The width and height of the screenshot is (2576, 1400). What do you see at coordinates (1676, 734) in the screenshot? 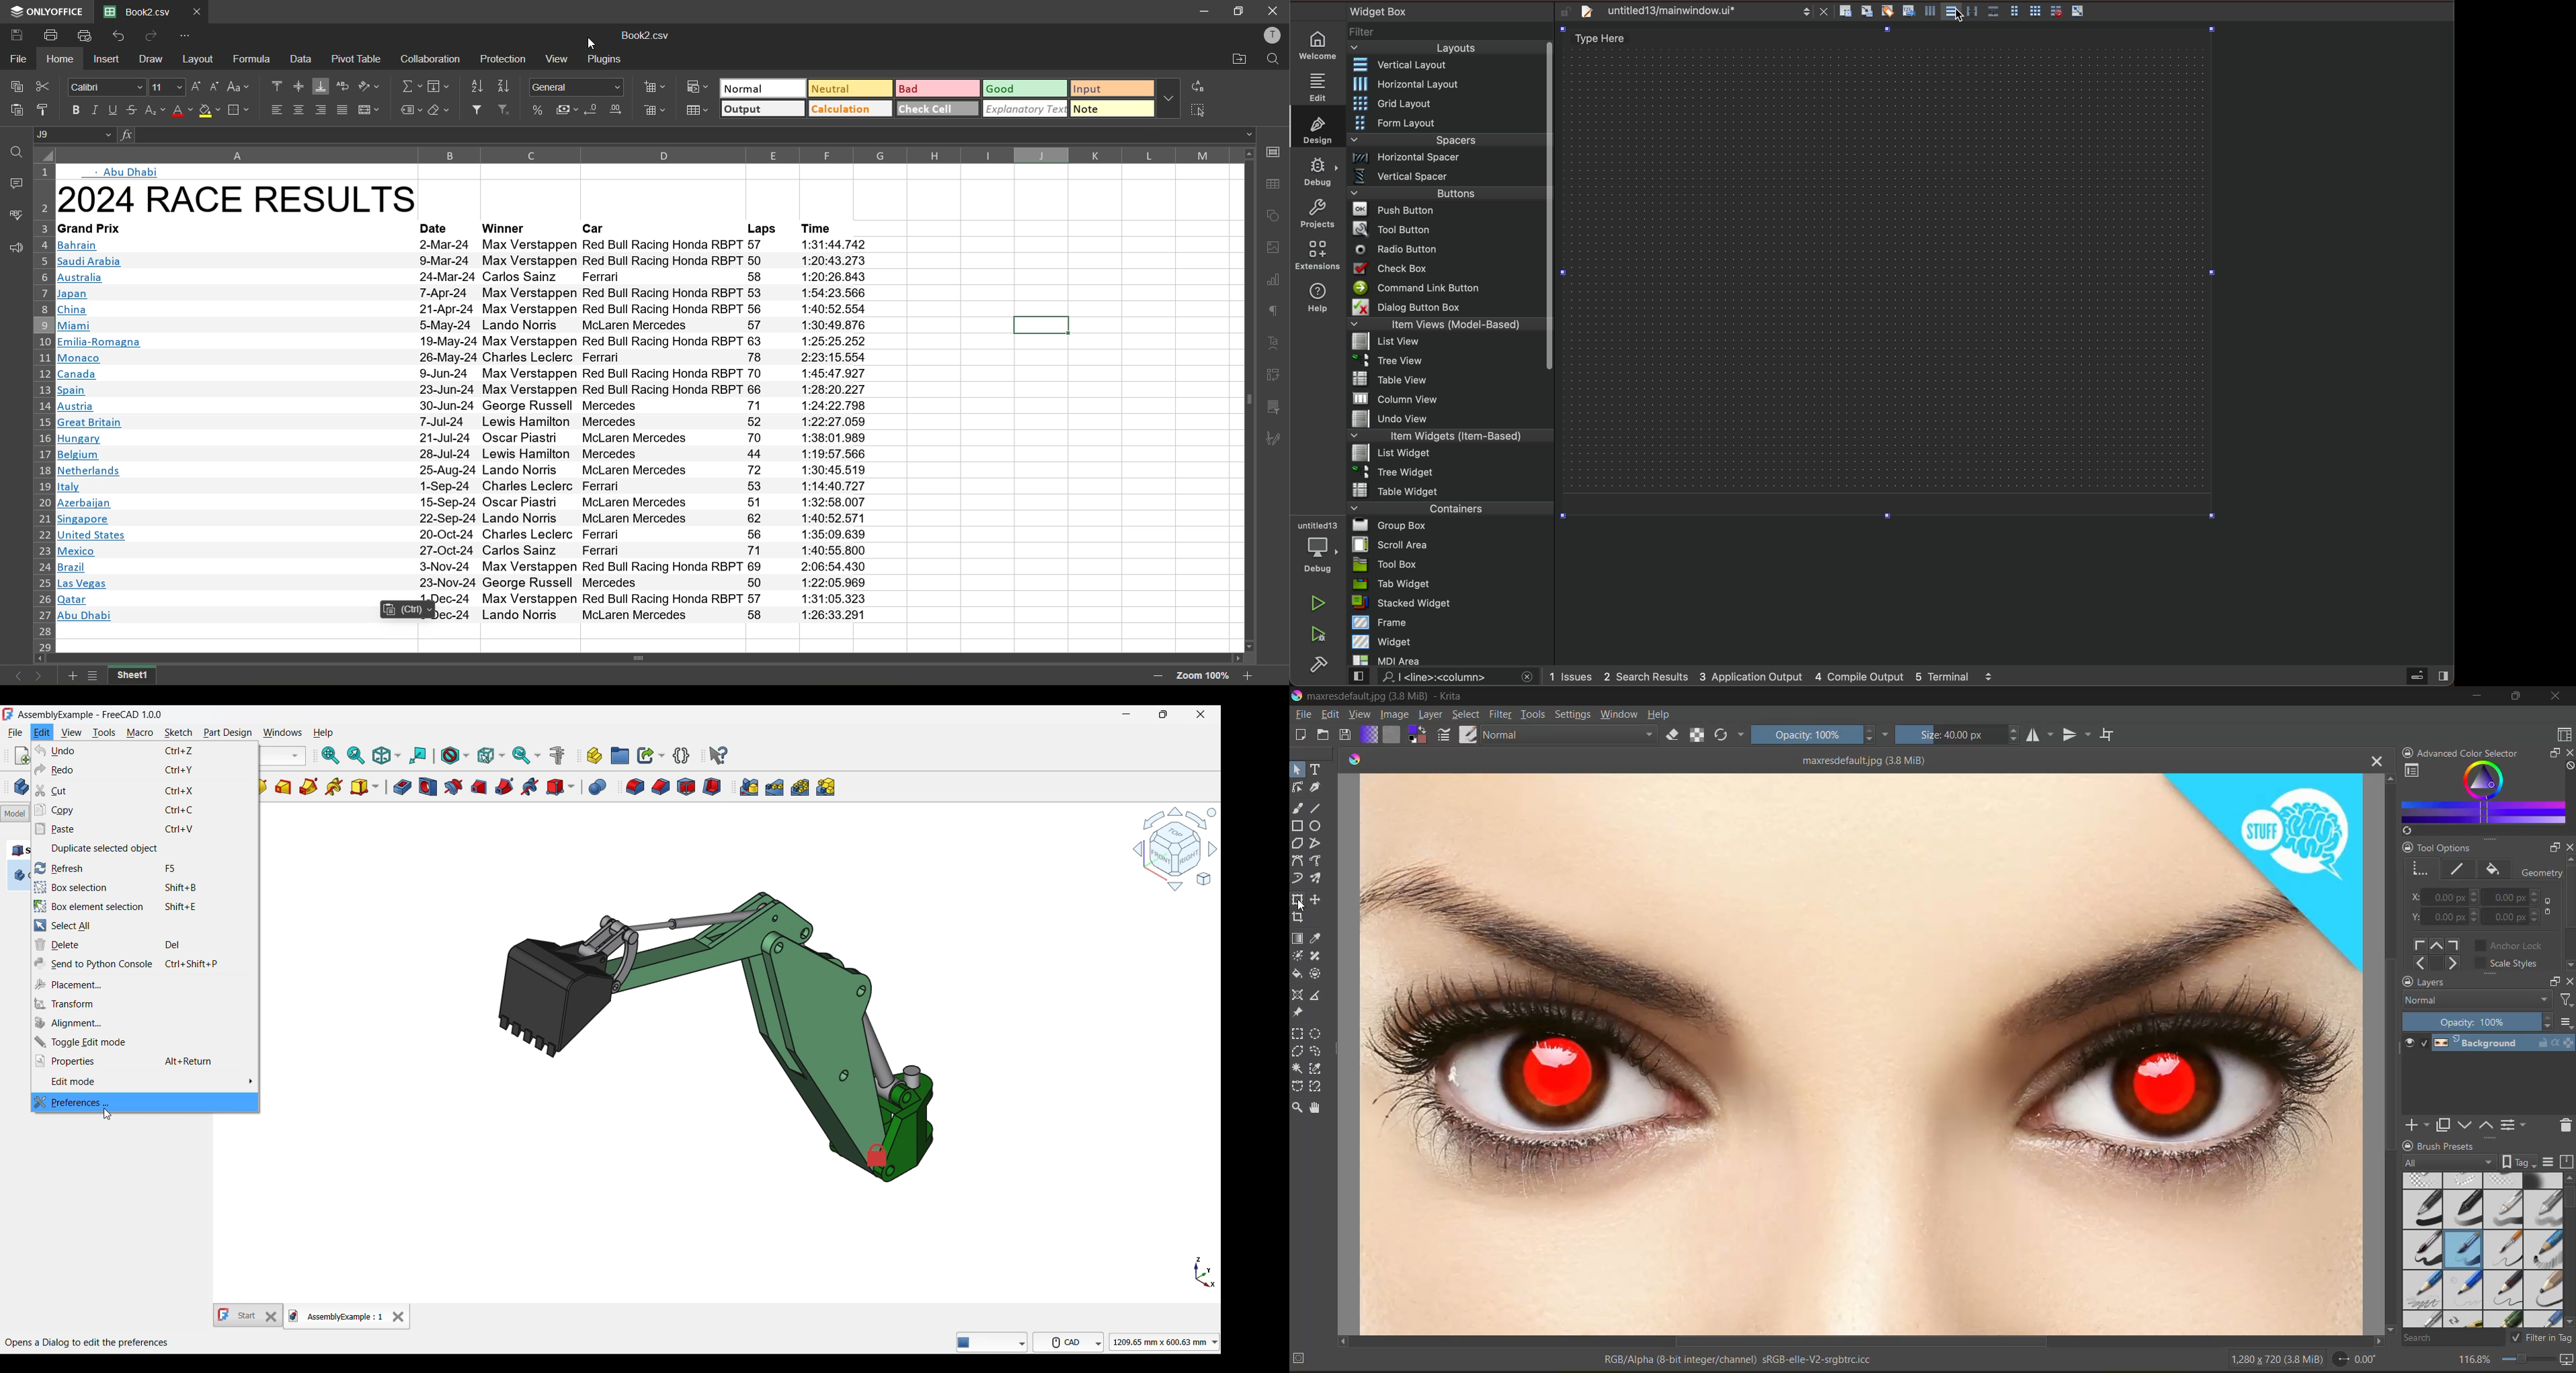
I see `set eraser mode` at bounding box center [1676, 734].